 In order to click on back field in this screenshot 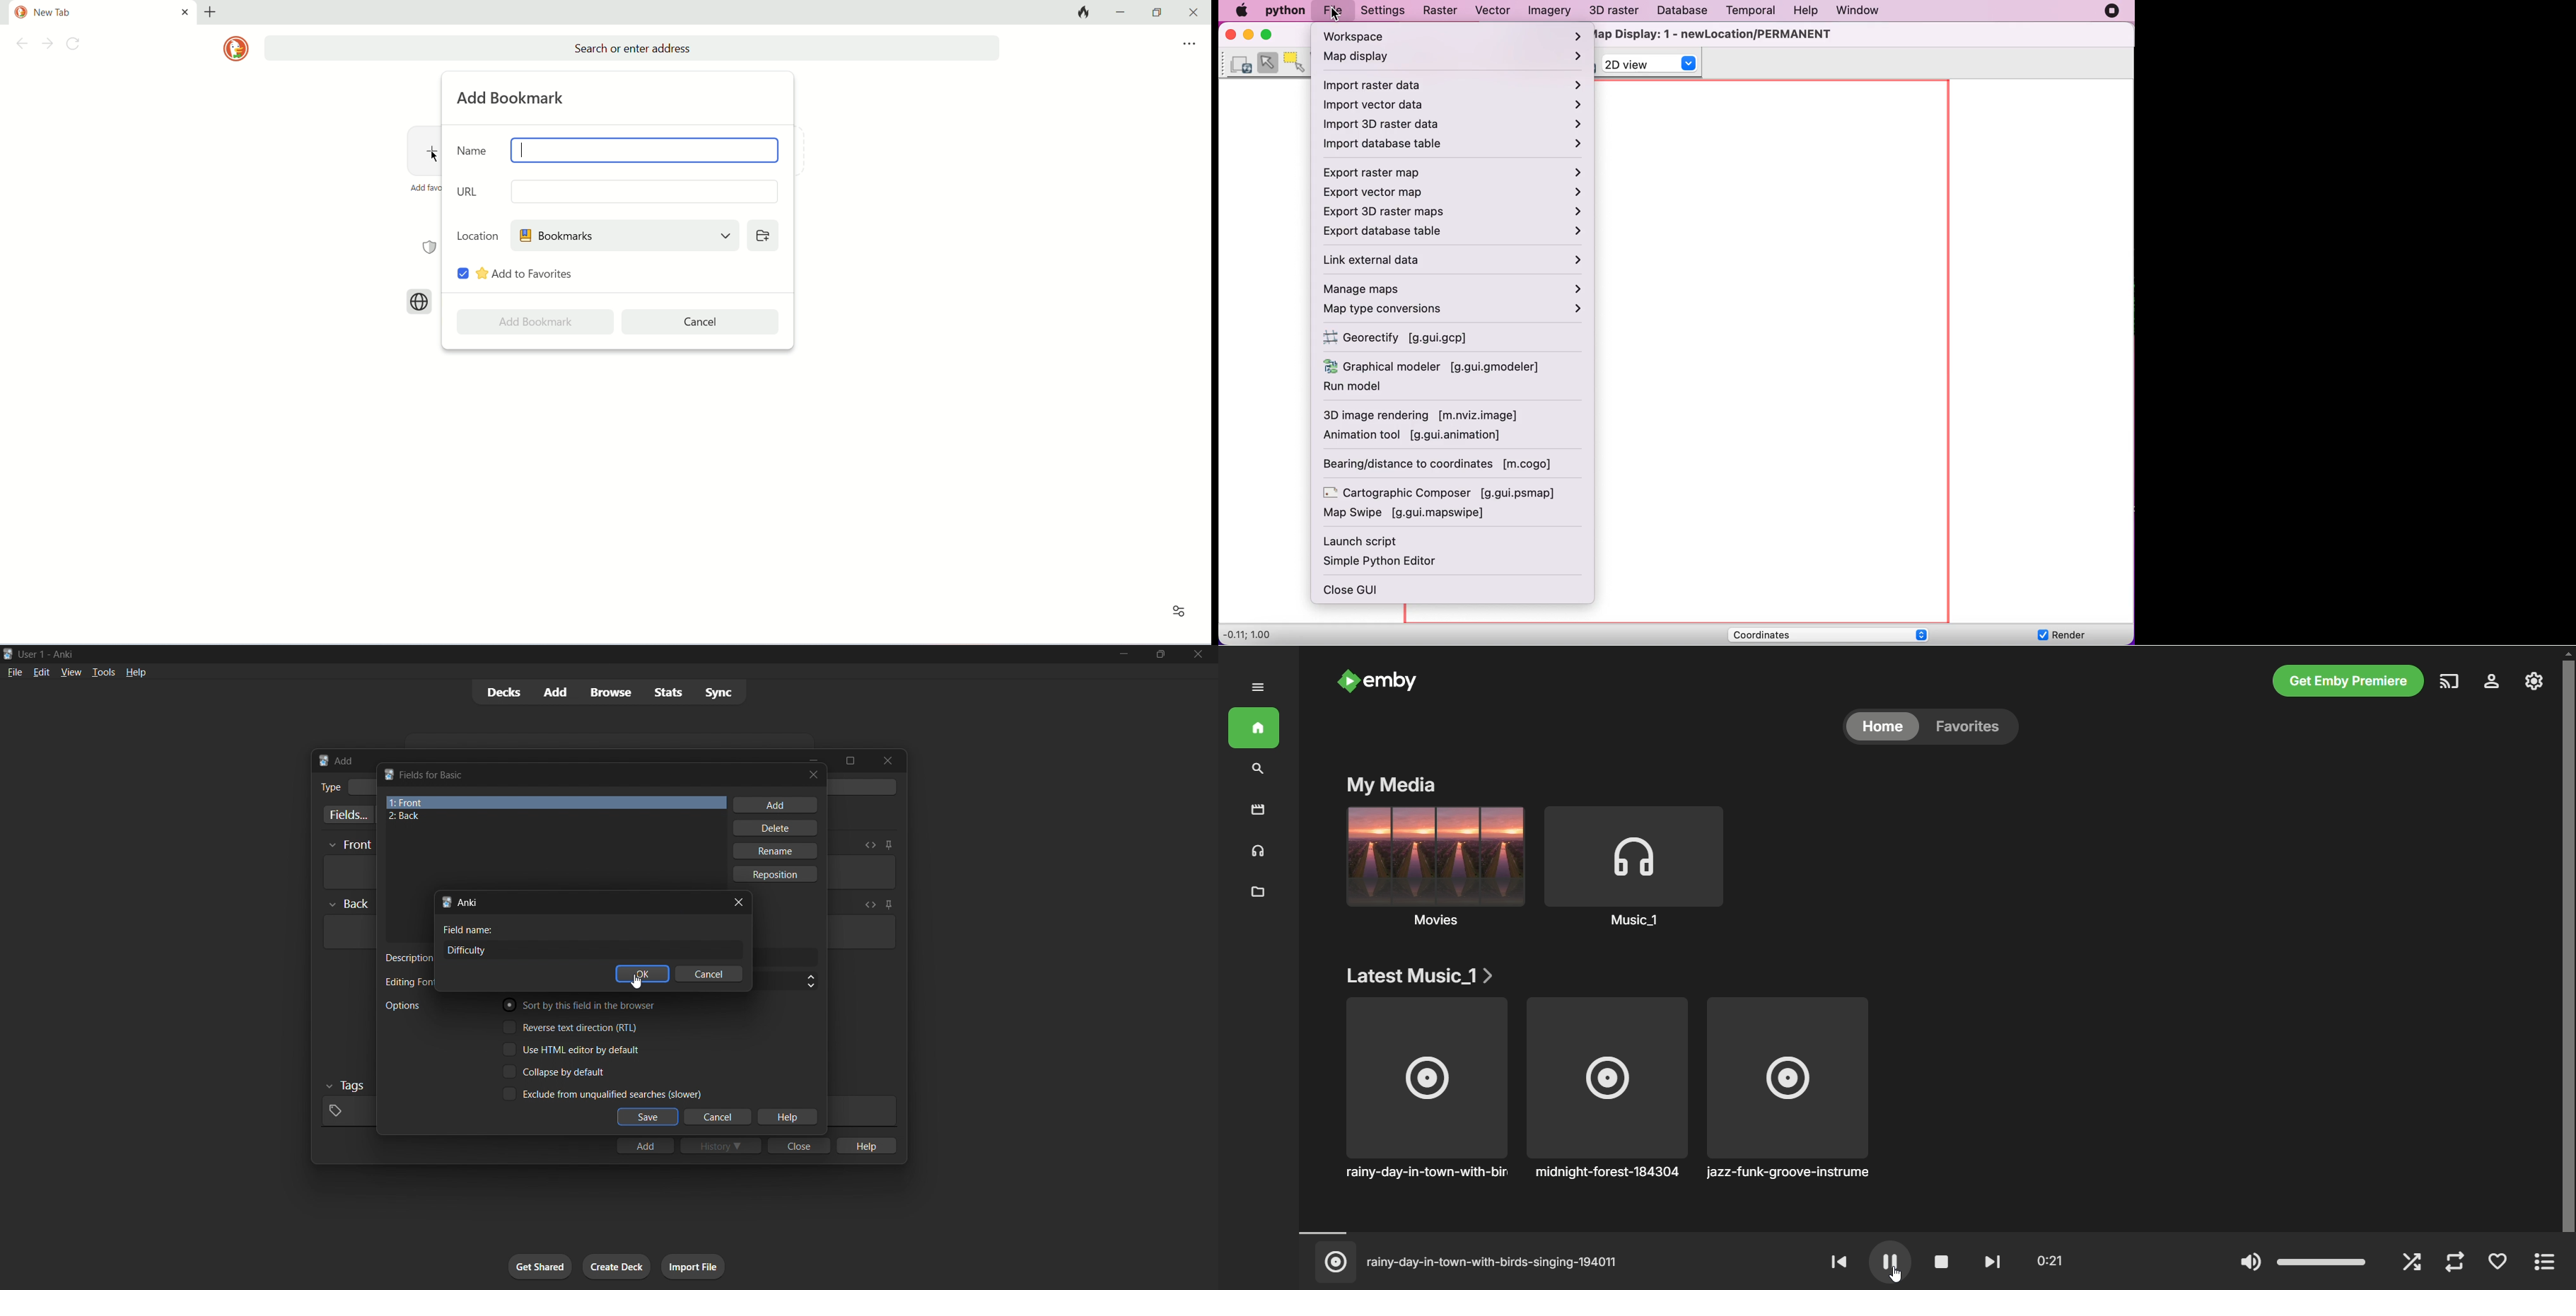, I will do `click(551, 816)`.